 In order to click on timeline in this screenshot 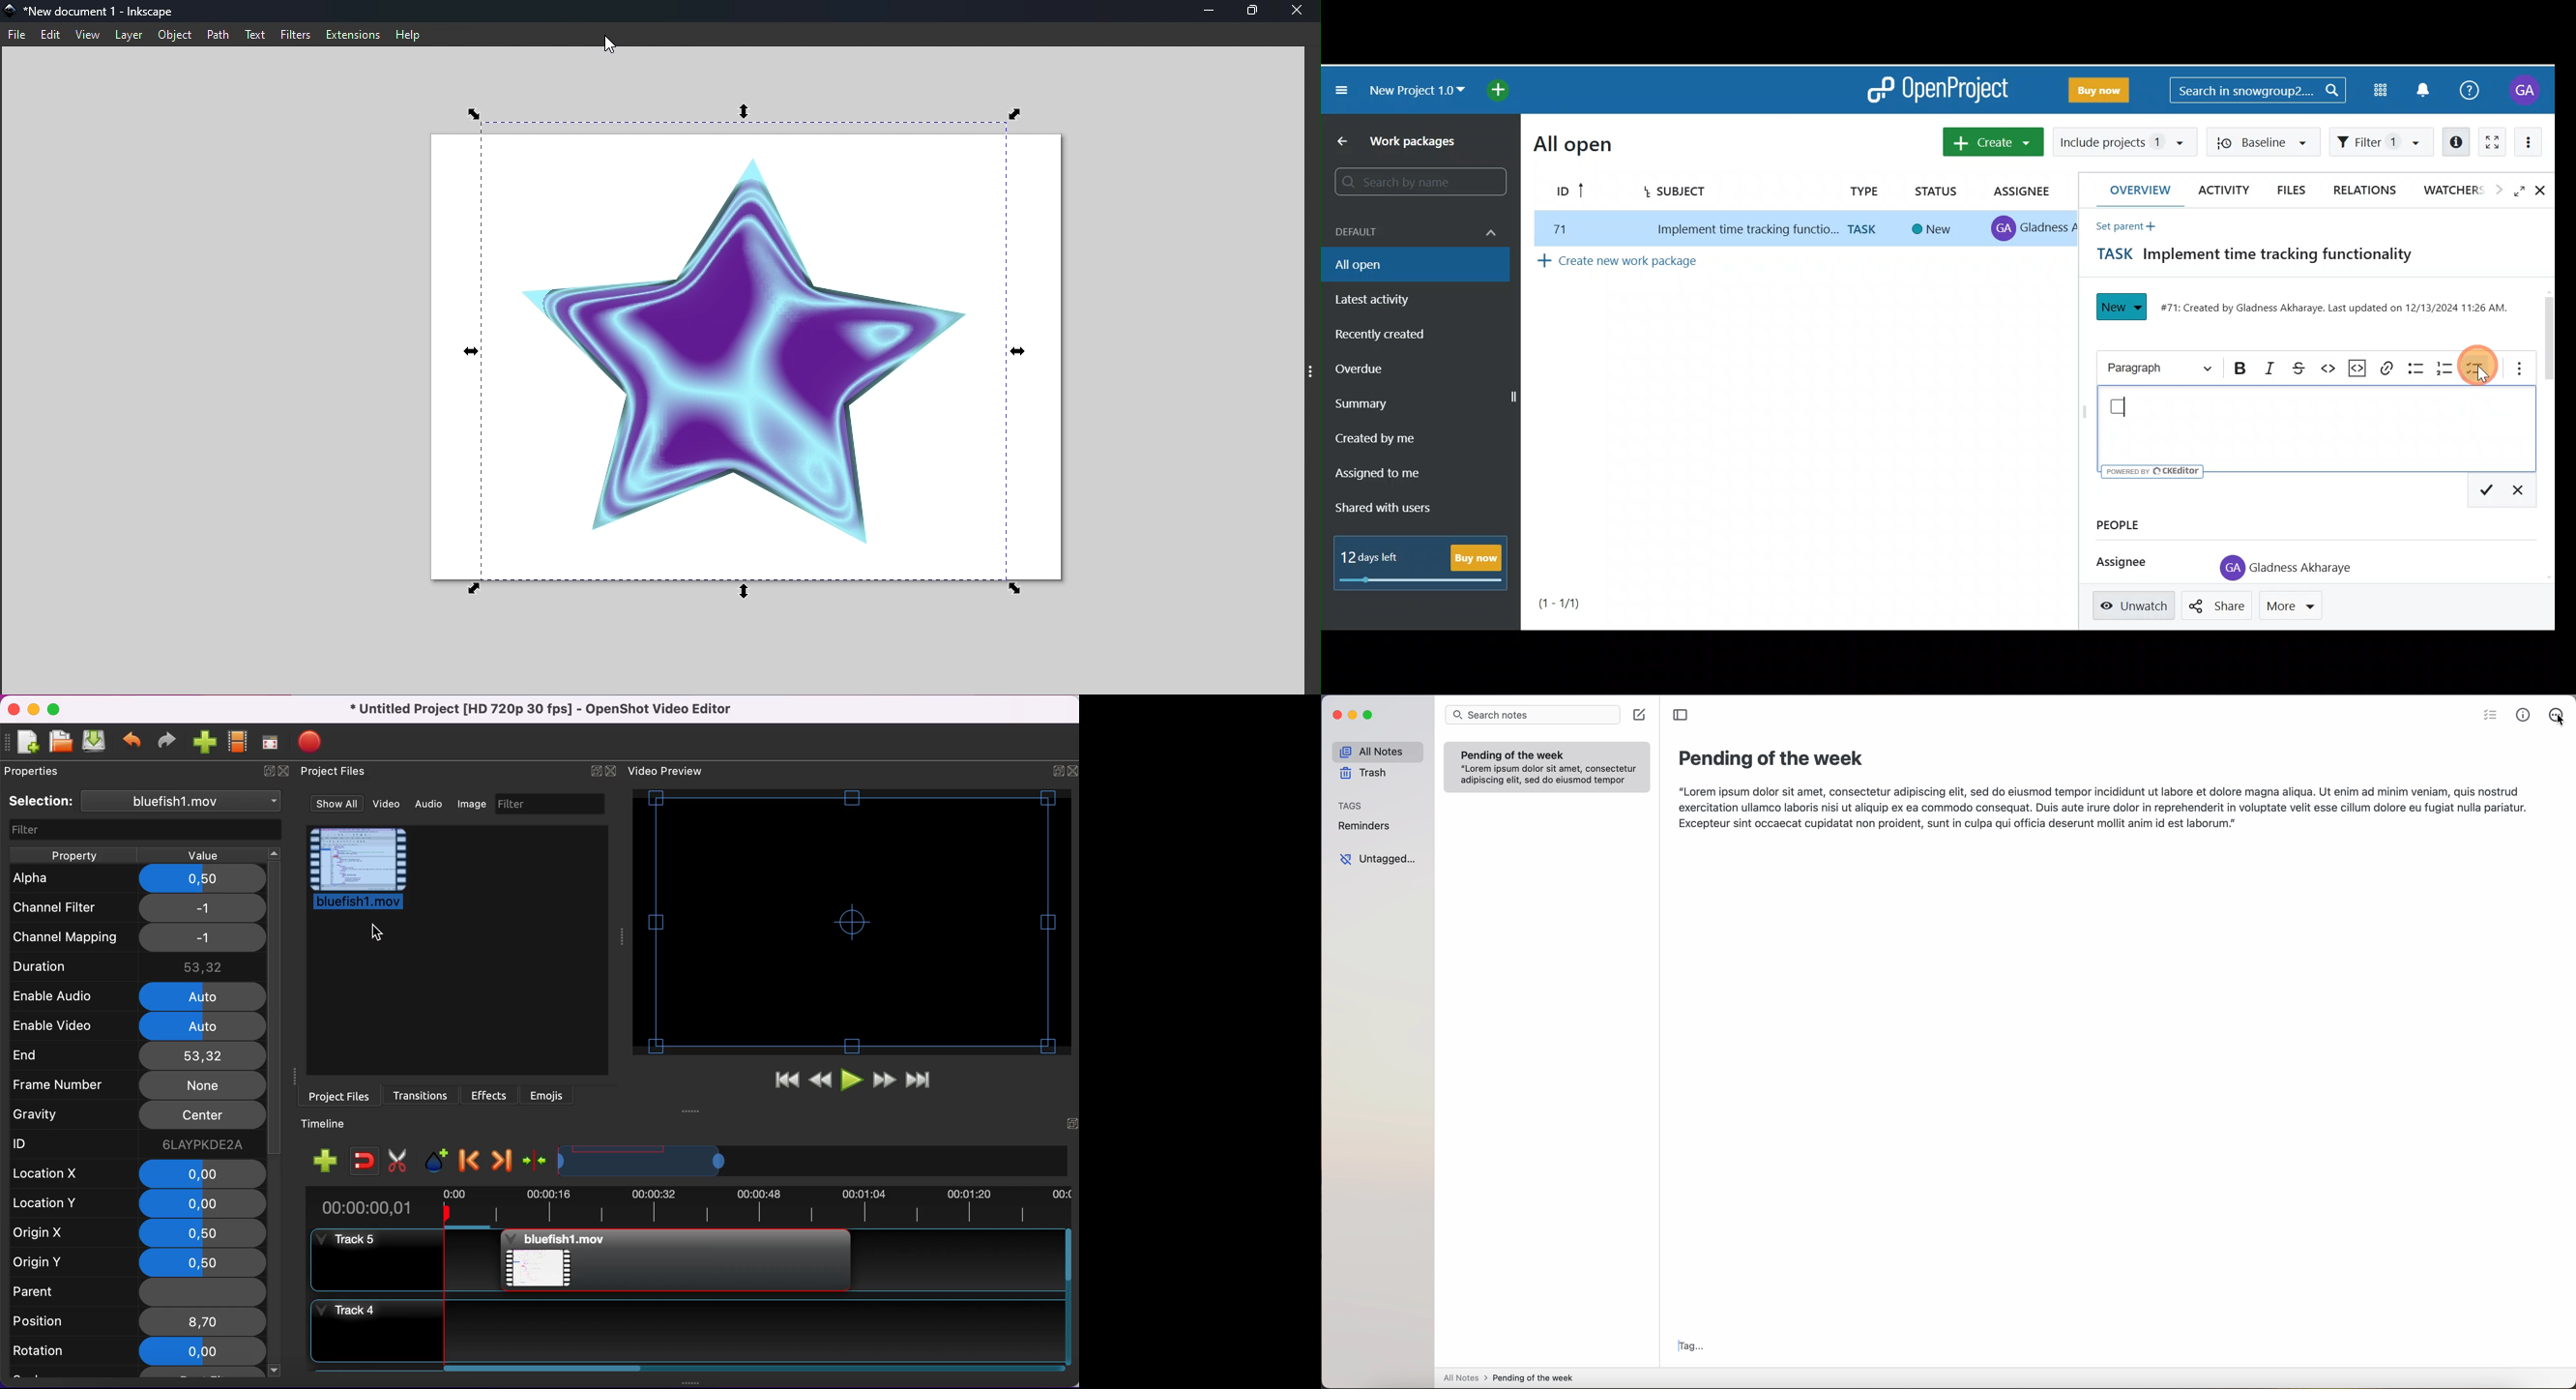, I will do `click(642, 1164)`.